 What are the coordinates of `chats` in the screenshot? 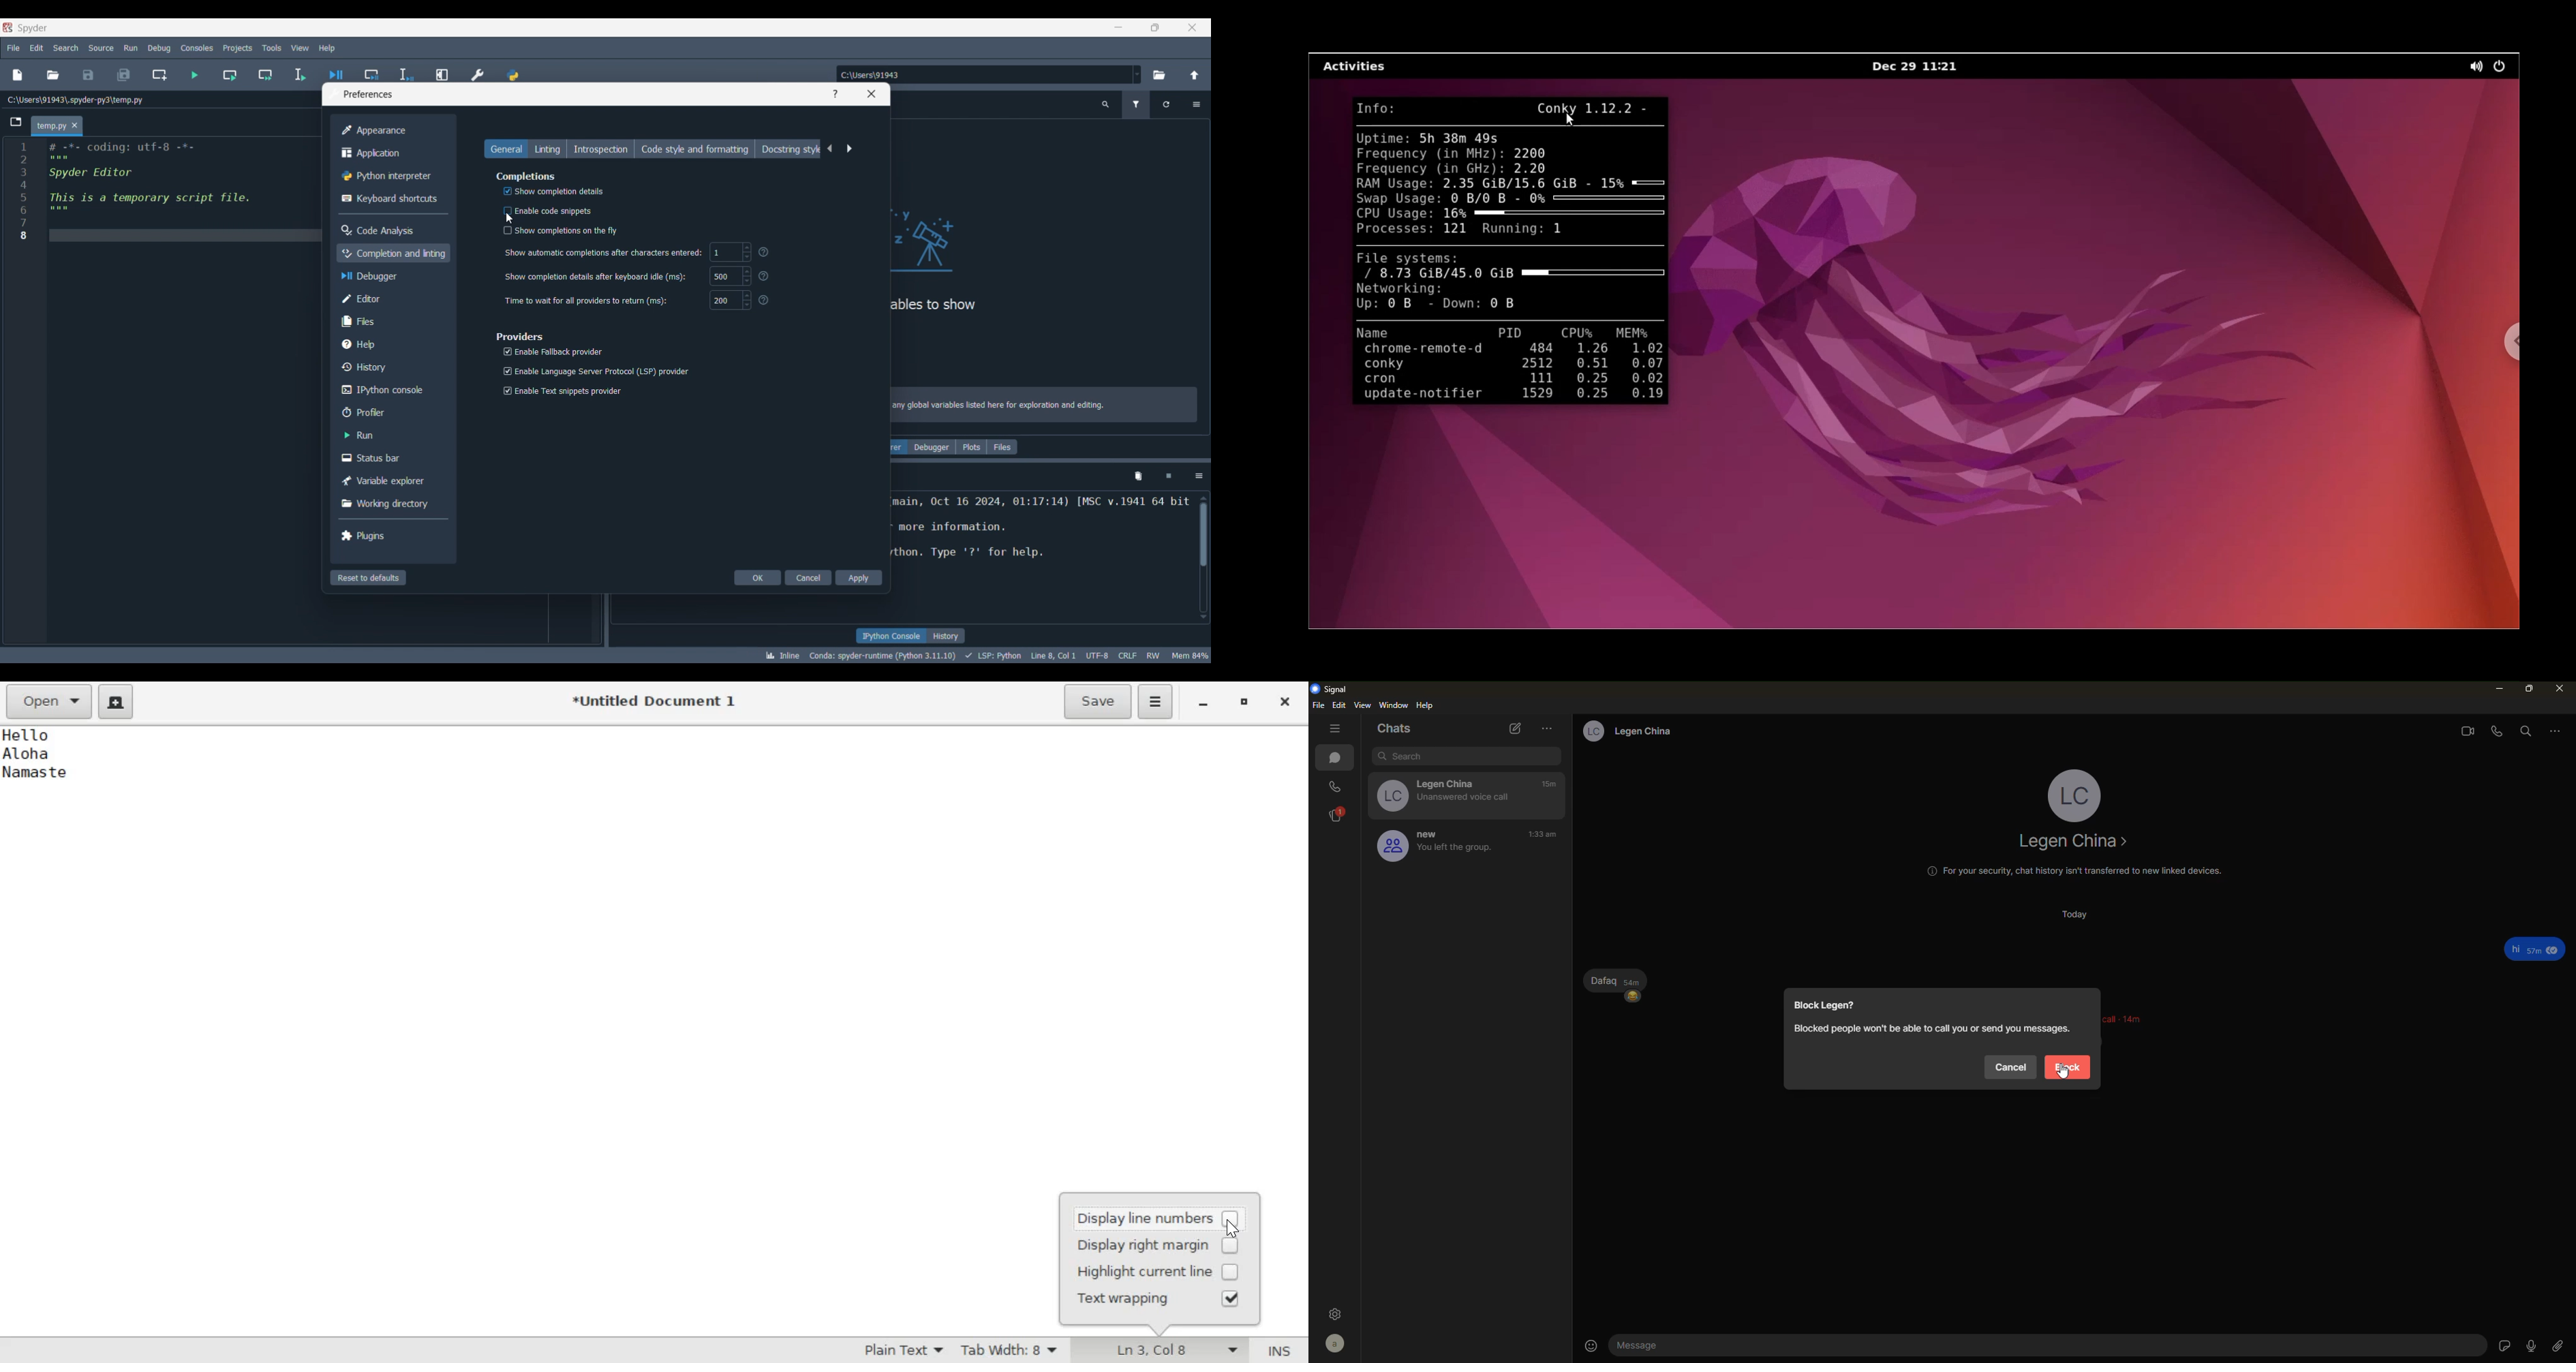 It's located at (1398, 728).